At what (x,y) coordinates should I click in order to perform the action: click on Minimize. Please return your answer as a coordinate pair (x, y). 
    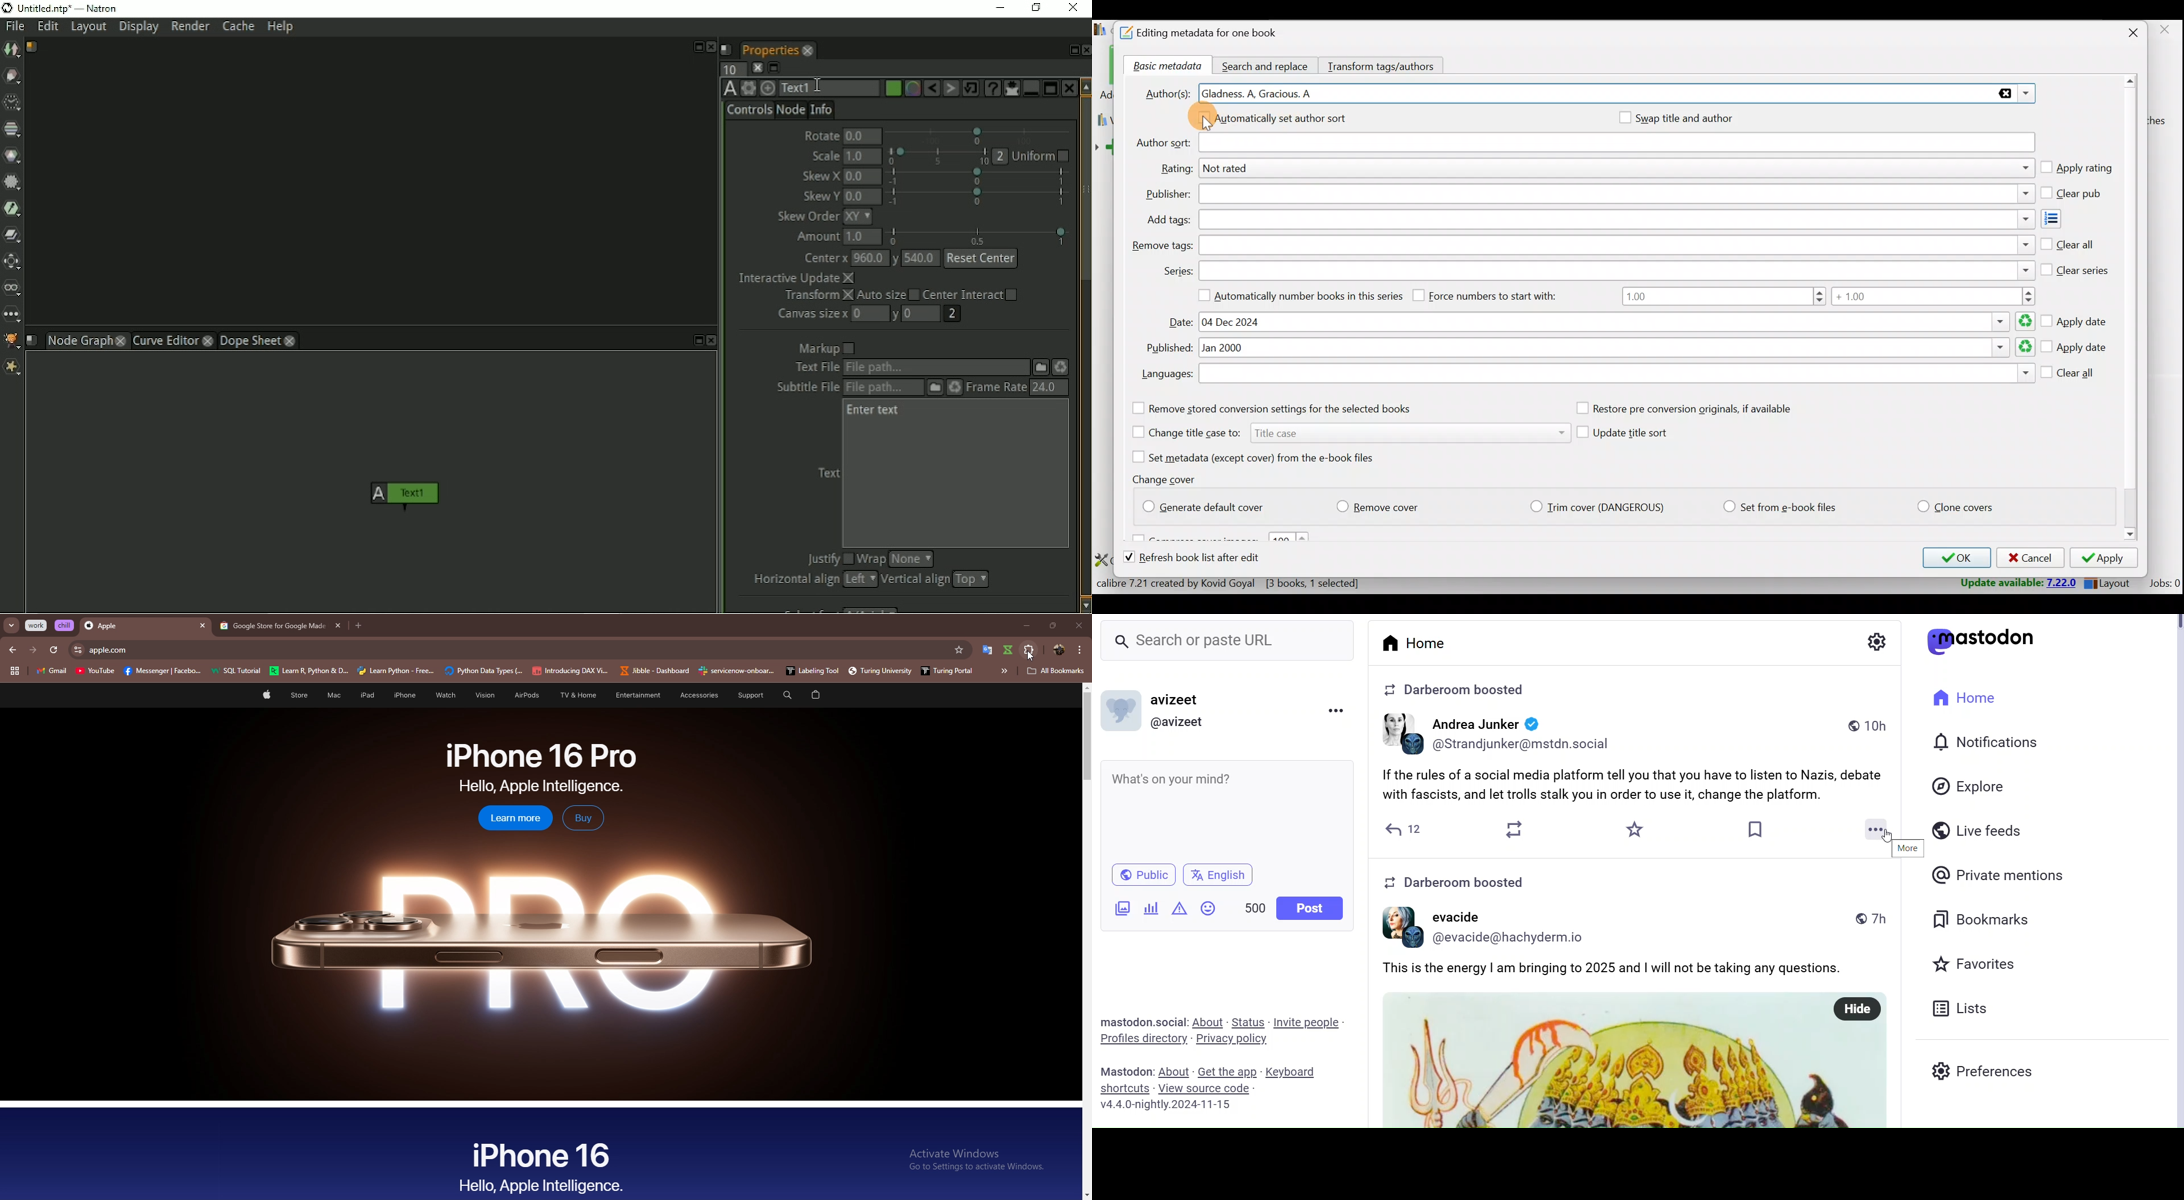
    Looking at the image, I should click on (1029, 88).